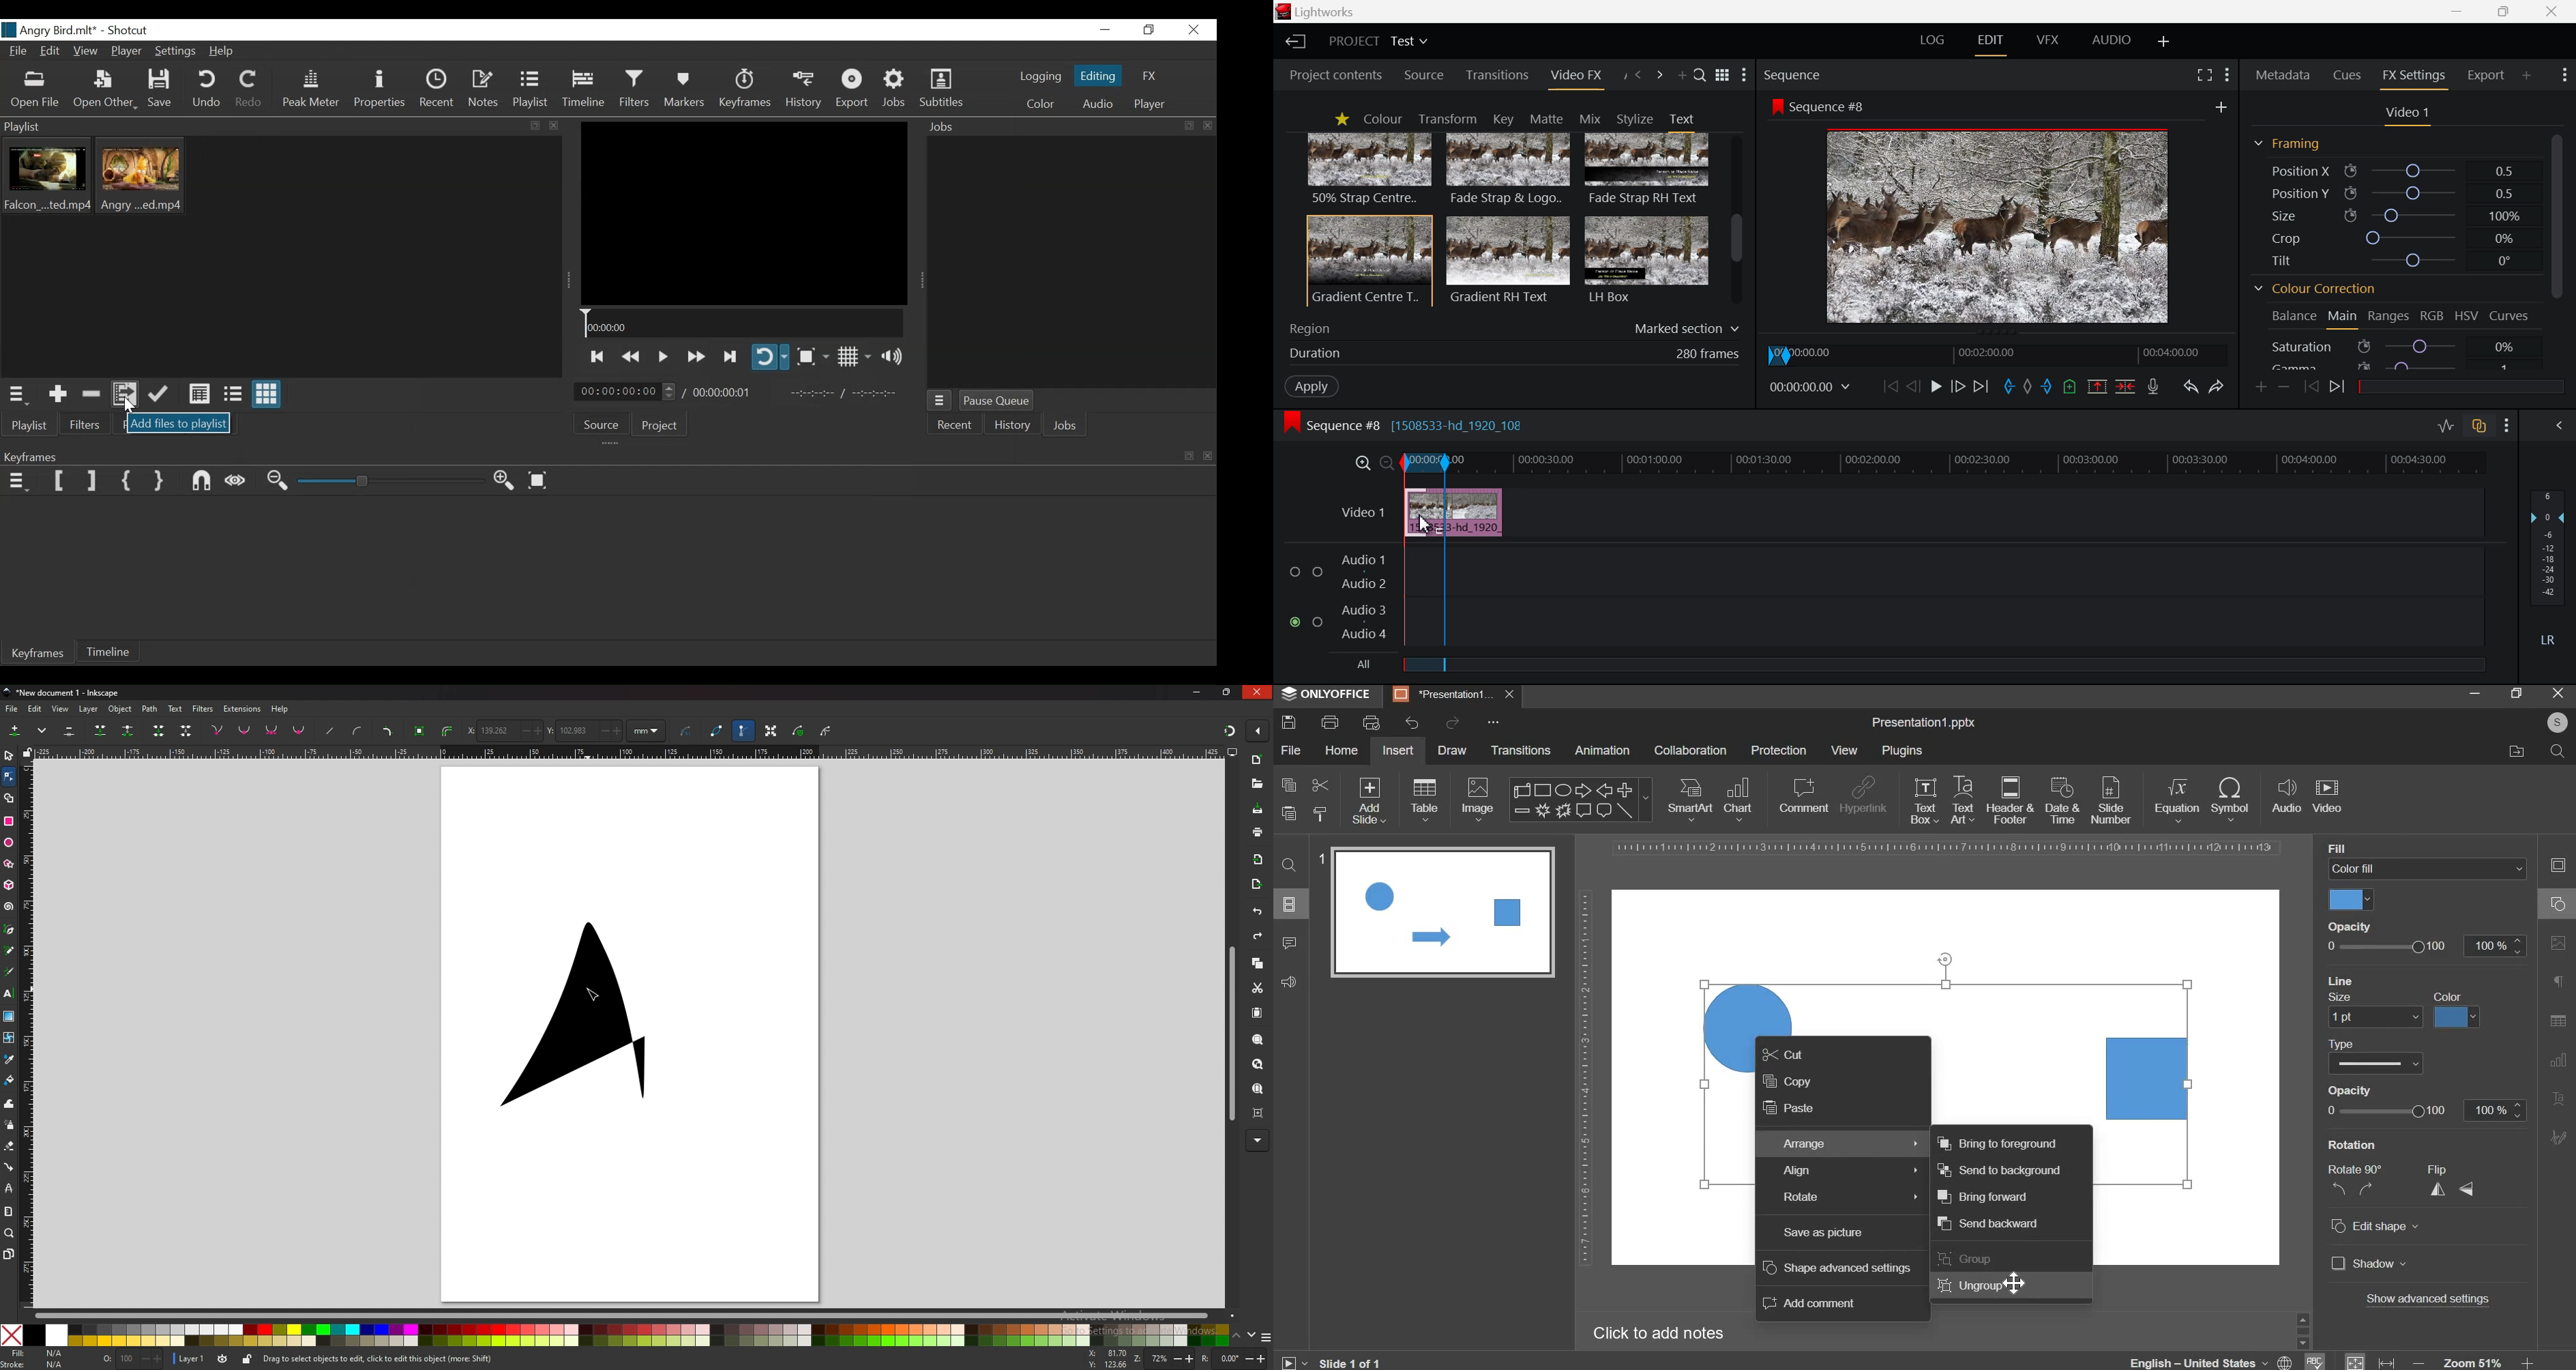 This screenshot has width=2576, height=1372. Describe the element at coordinates (2017, 1282) in the screenshot. I see `cursor` at that location.